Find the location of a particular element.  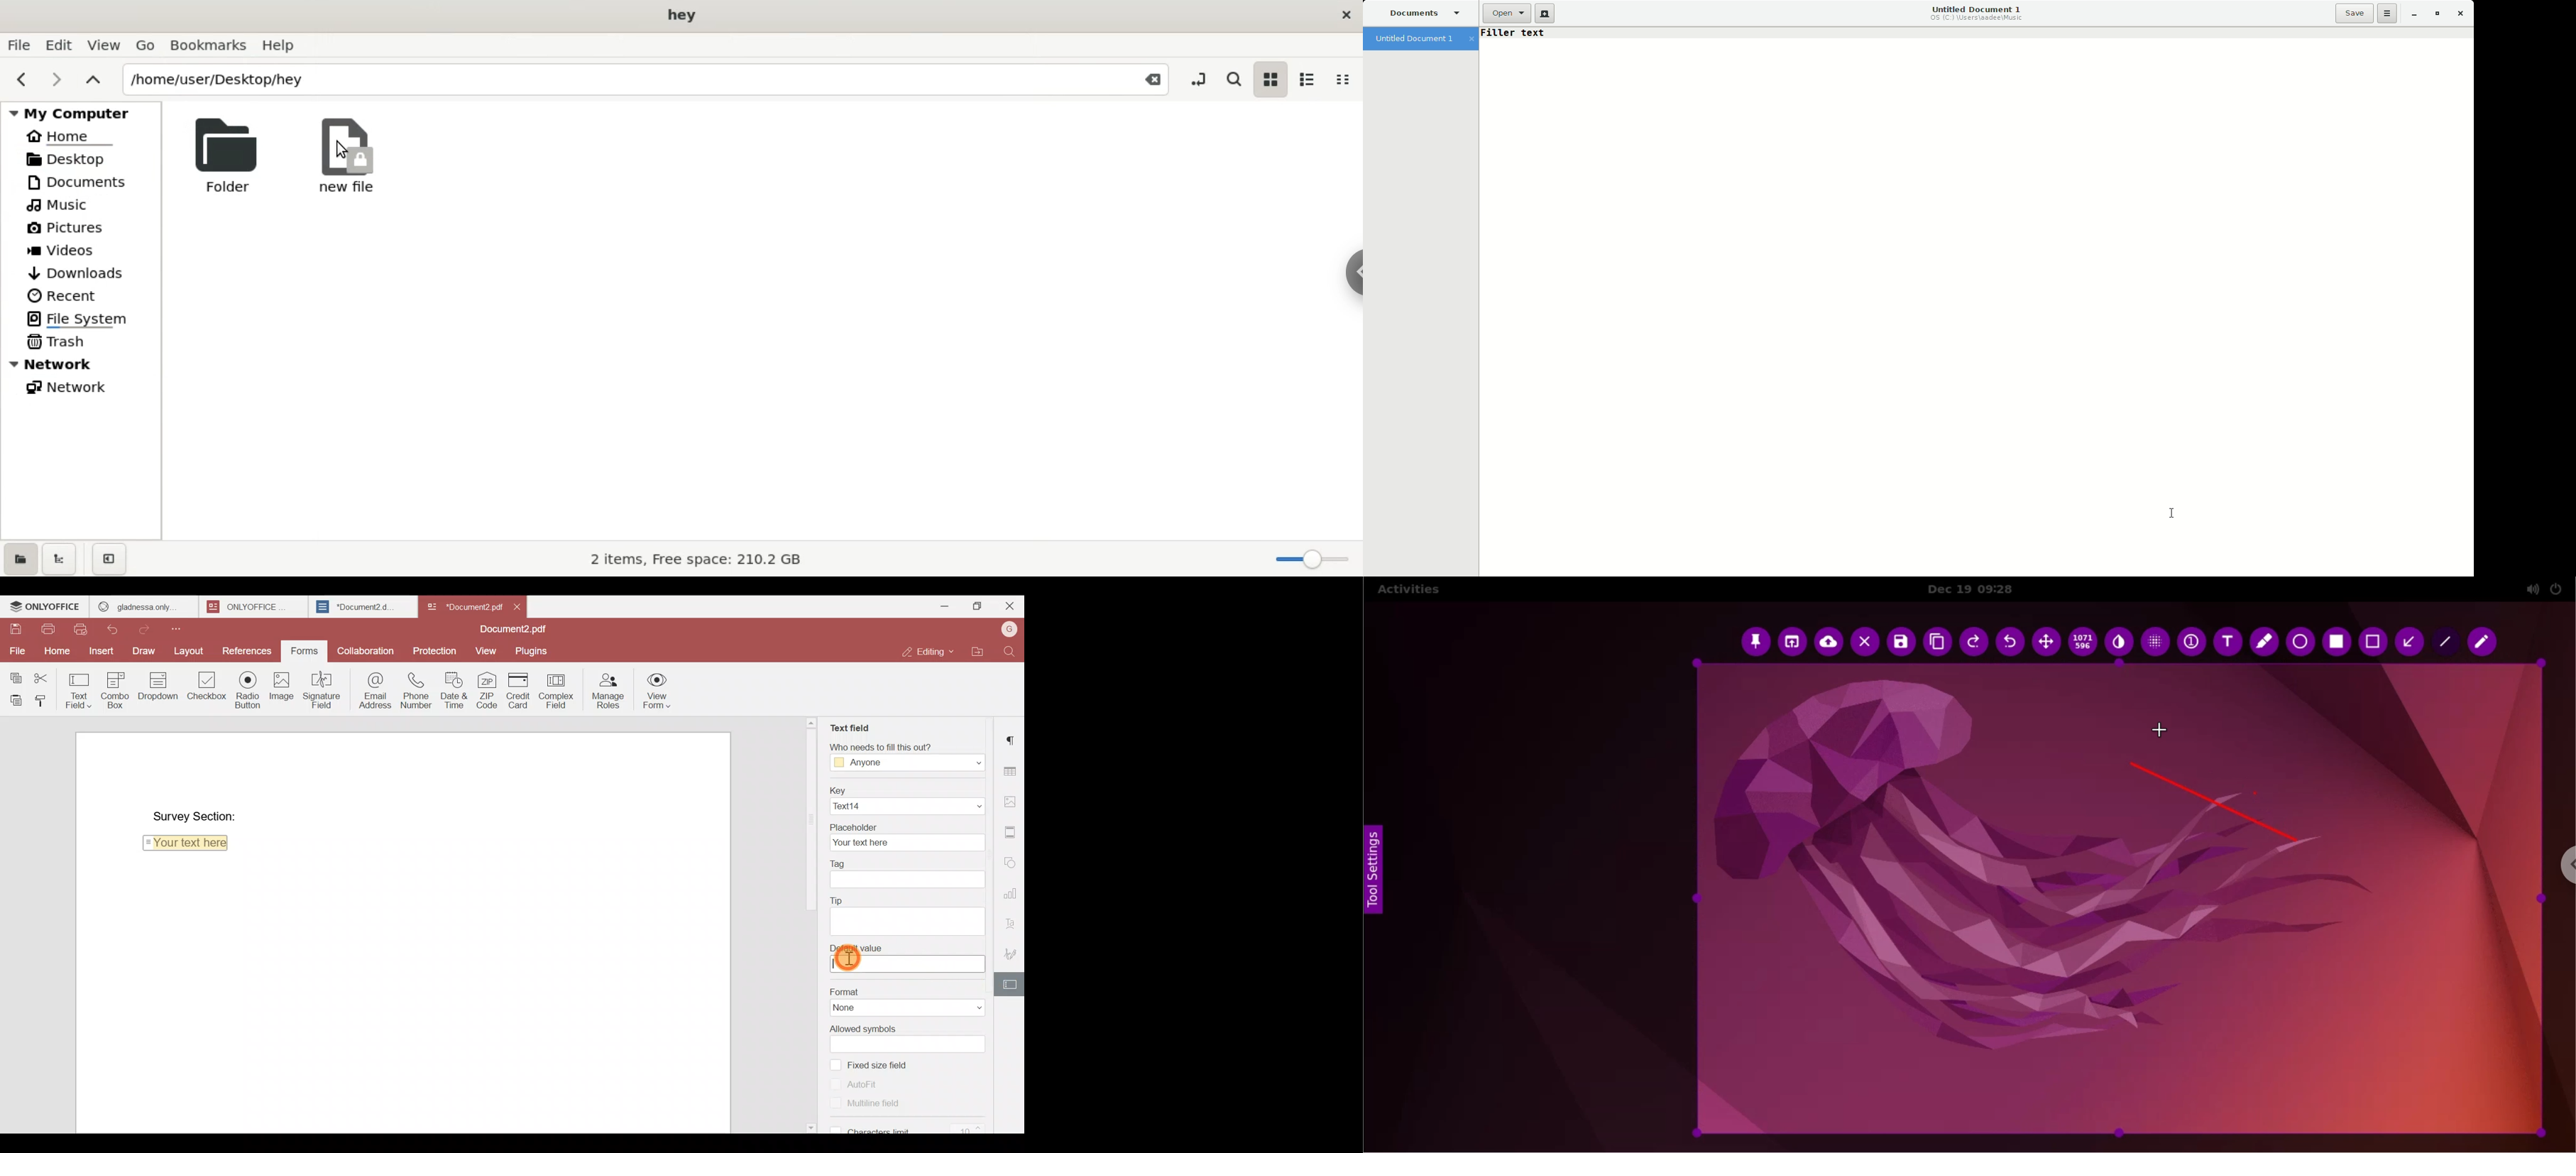

Chart settings is located at coordinates (1012, 894).